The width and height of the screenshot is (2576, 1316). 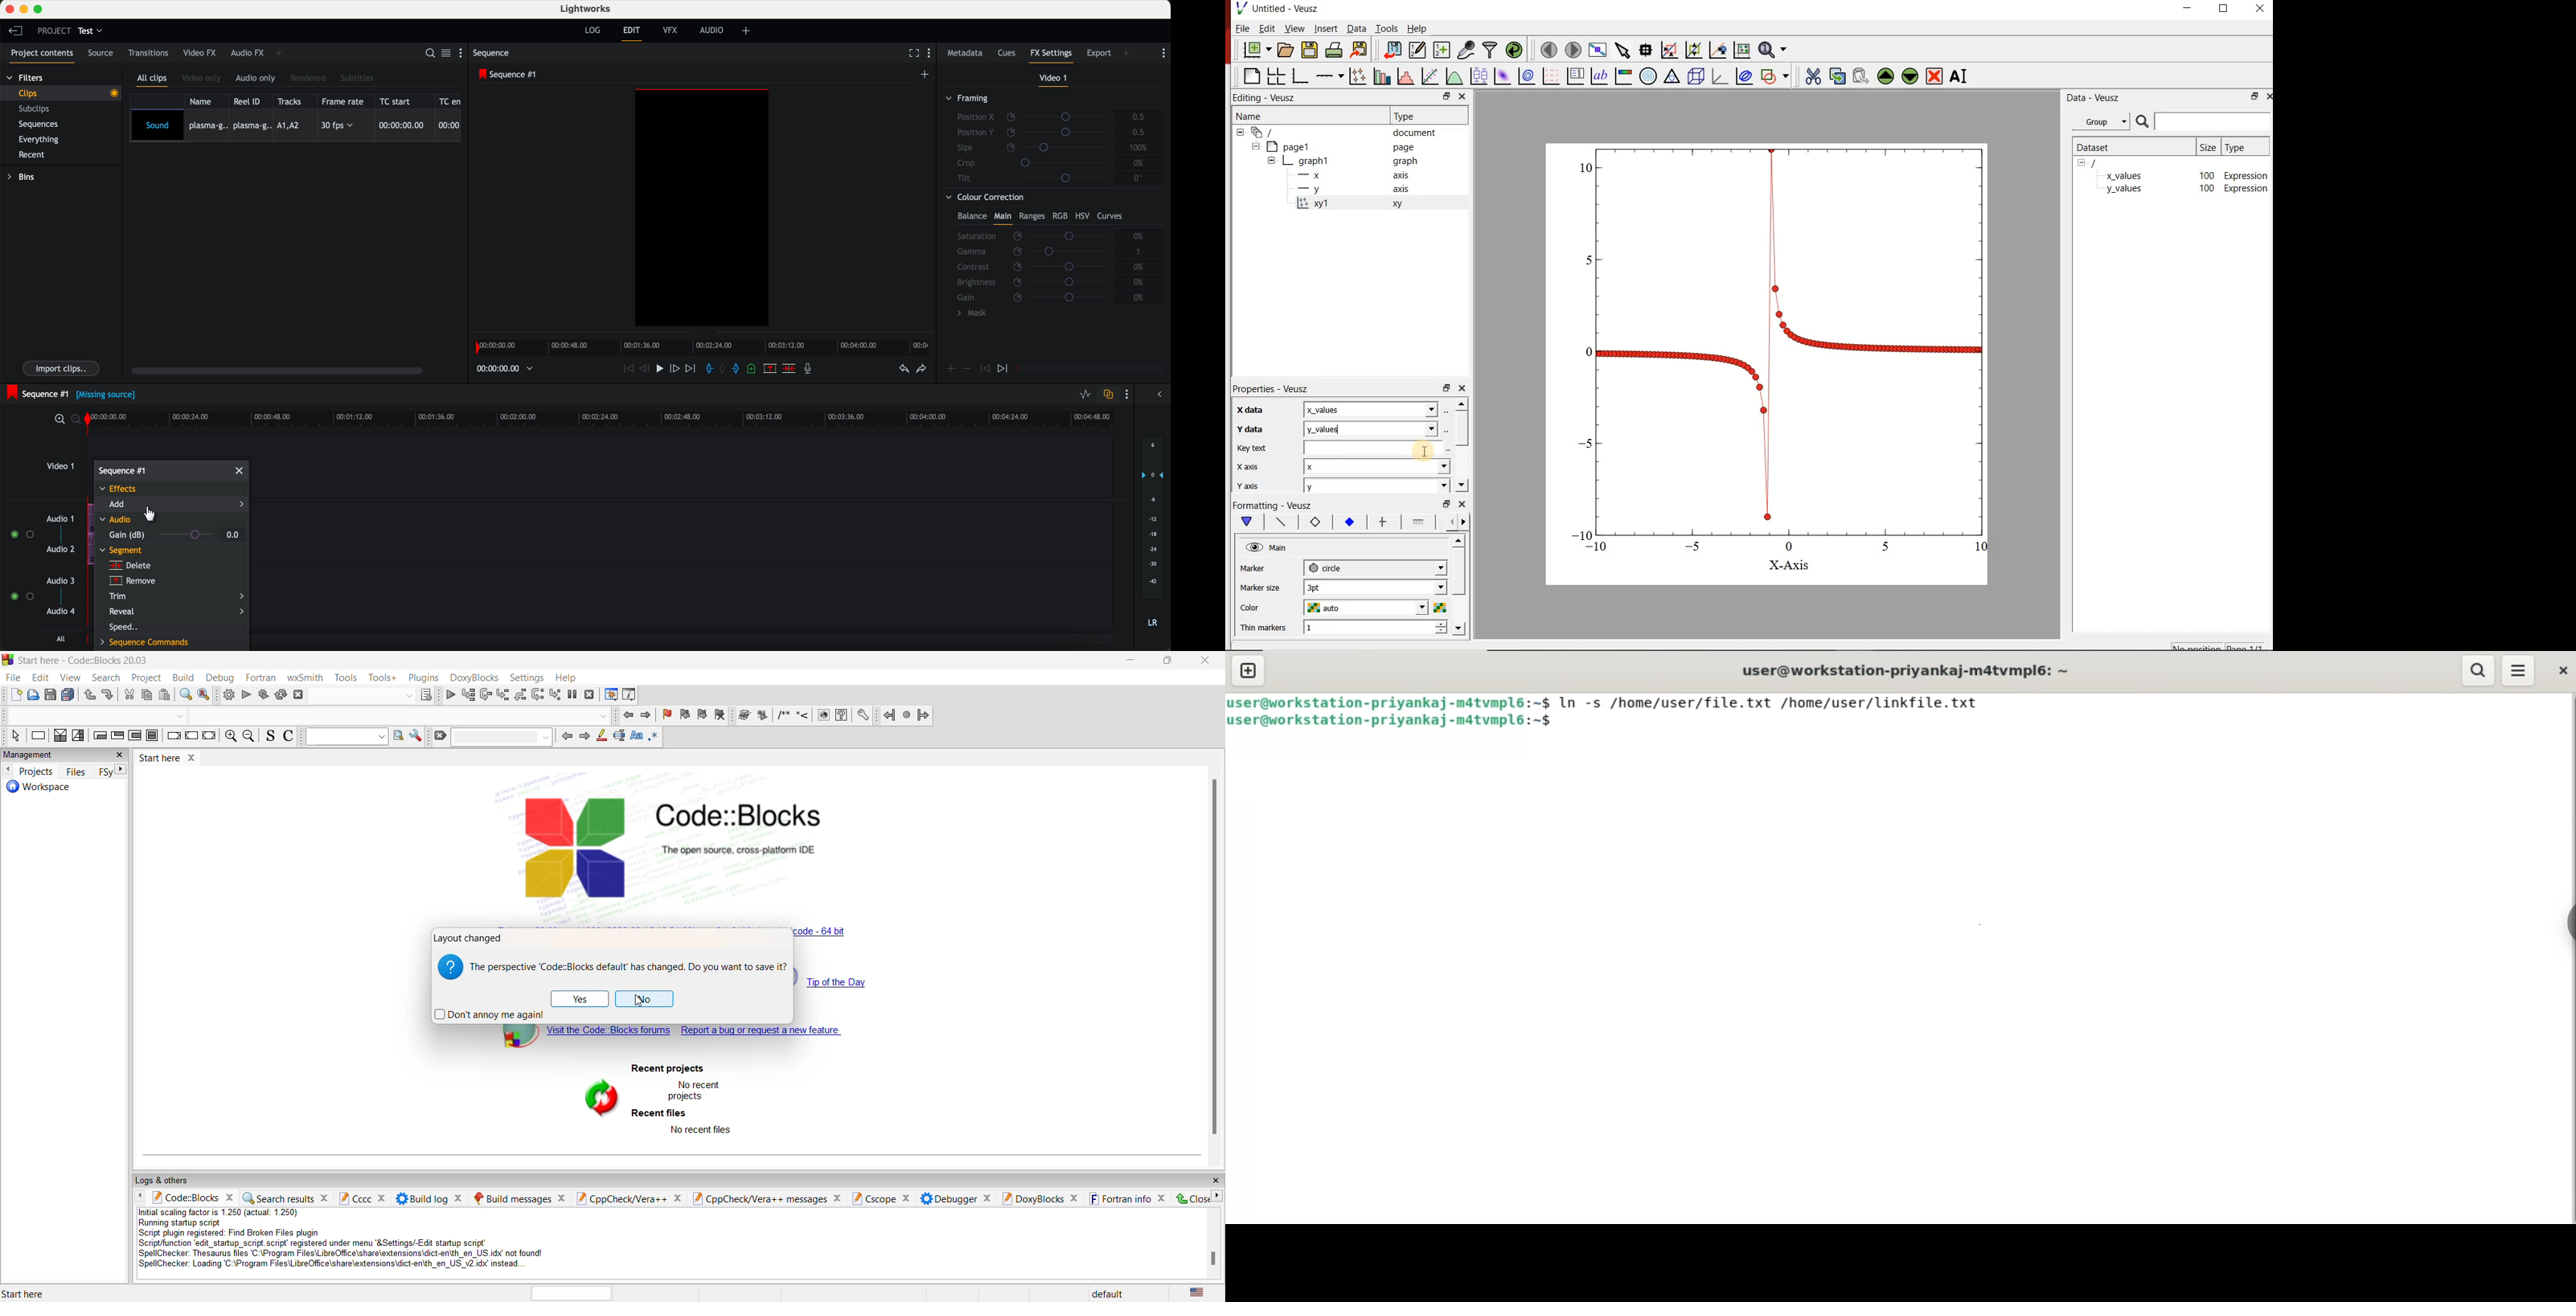 What do you see at coordinates (519, 1197) in the screenshot?
I see ` build messages` at bounding box center [519, 1197].